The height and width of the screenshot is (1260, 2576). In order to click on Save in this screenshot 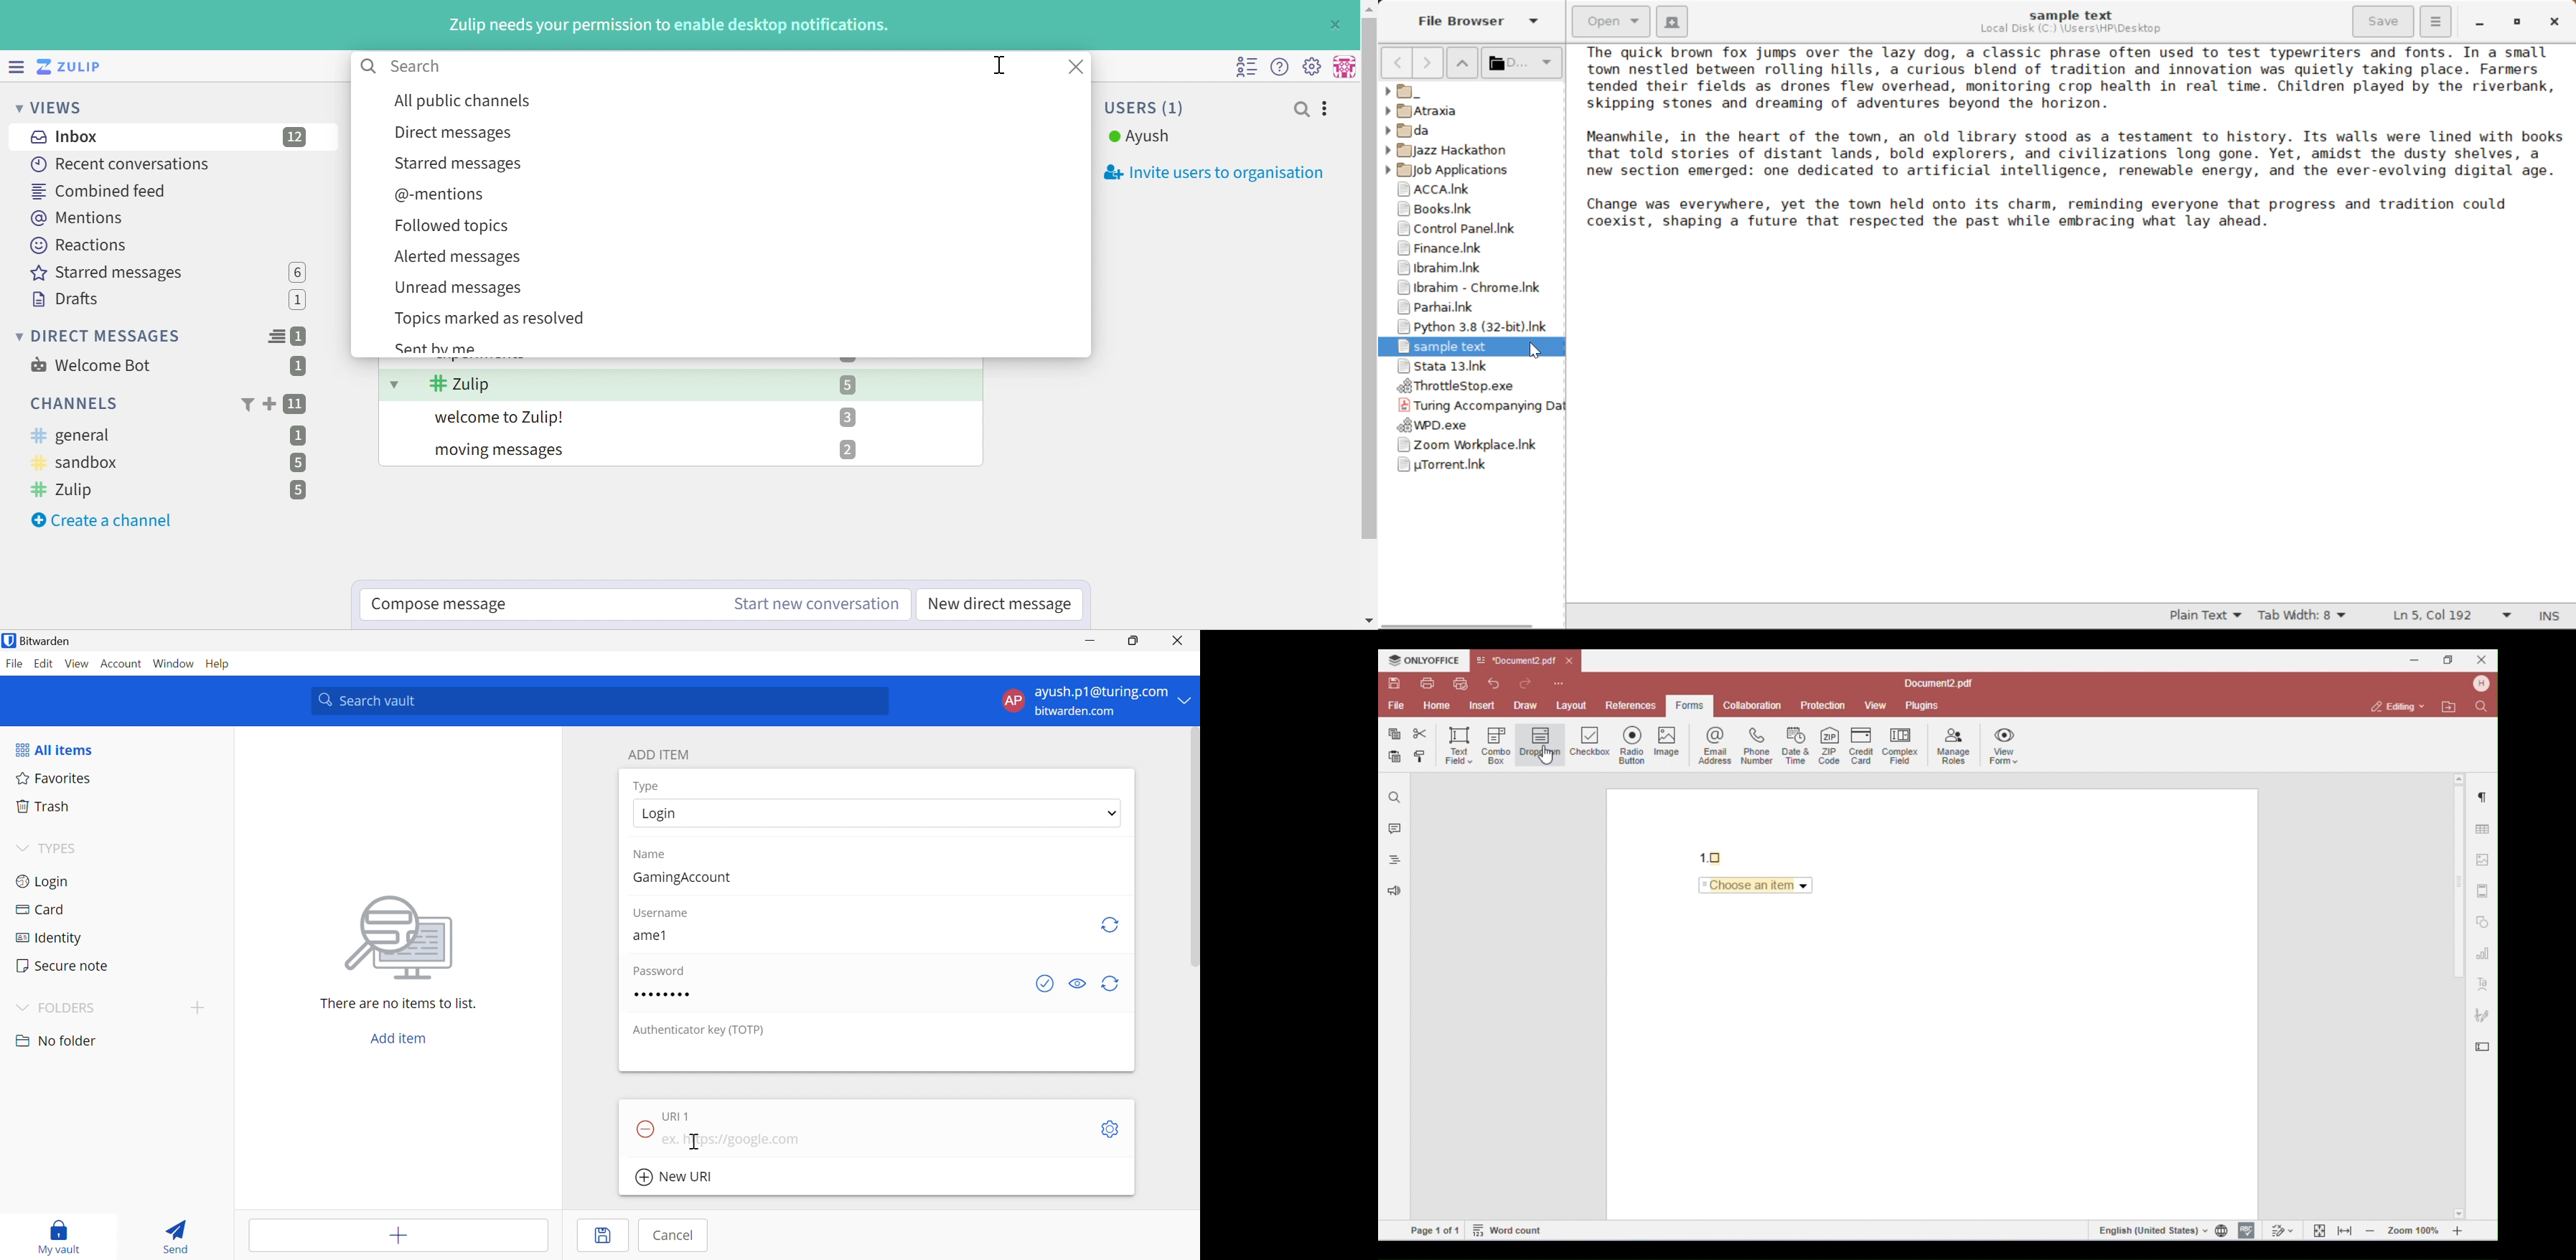, I will do `click(605, 1236)`.